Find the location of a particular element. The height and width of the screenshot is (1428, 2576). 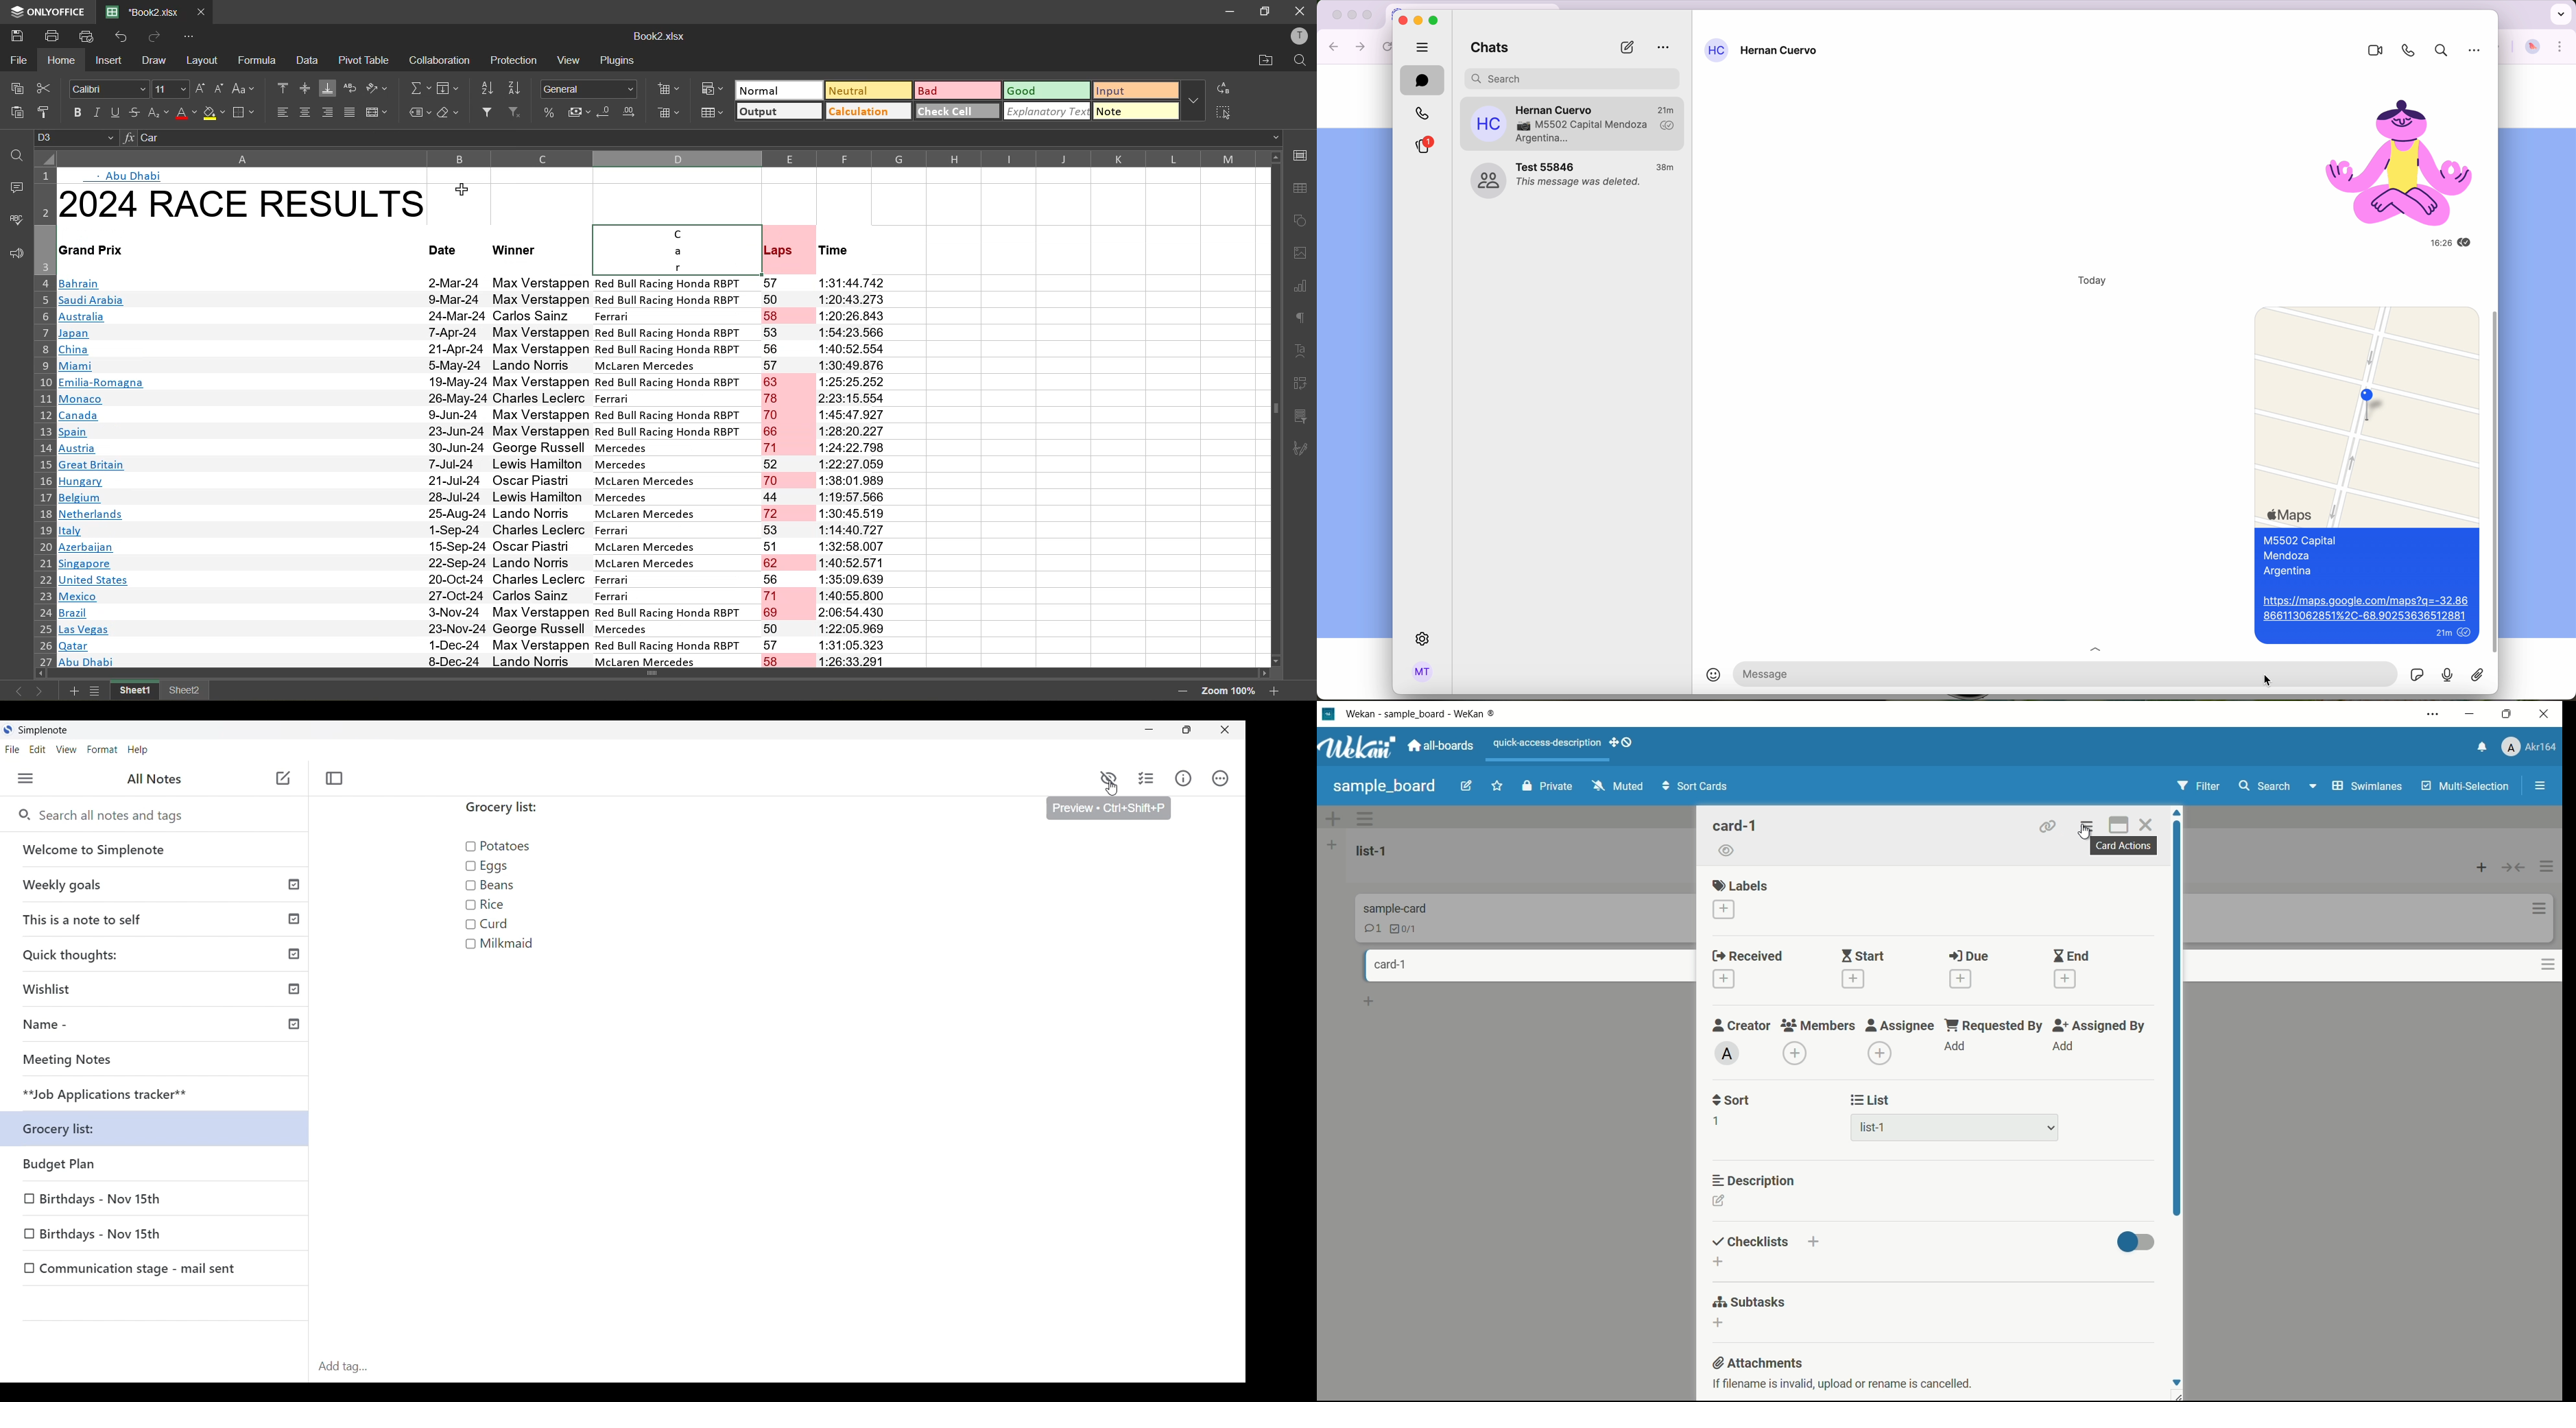

microphone is located at coordinates (2448, 674).